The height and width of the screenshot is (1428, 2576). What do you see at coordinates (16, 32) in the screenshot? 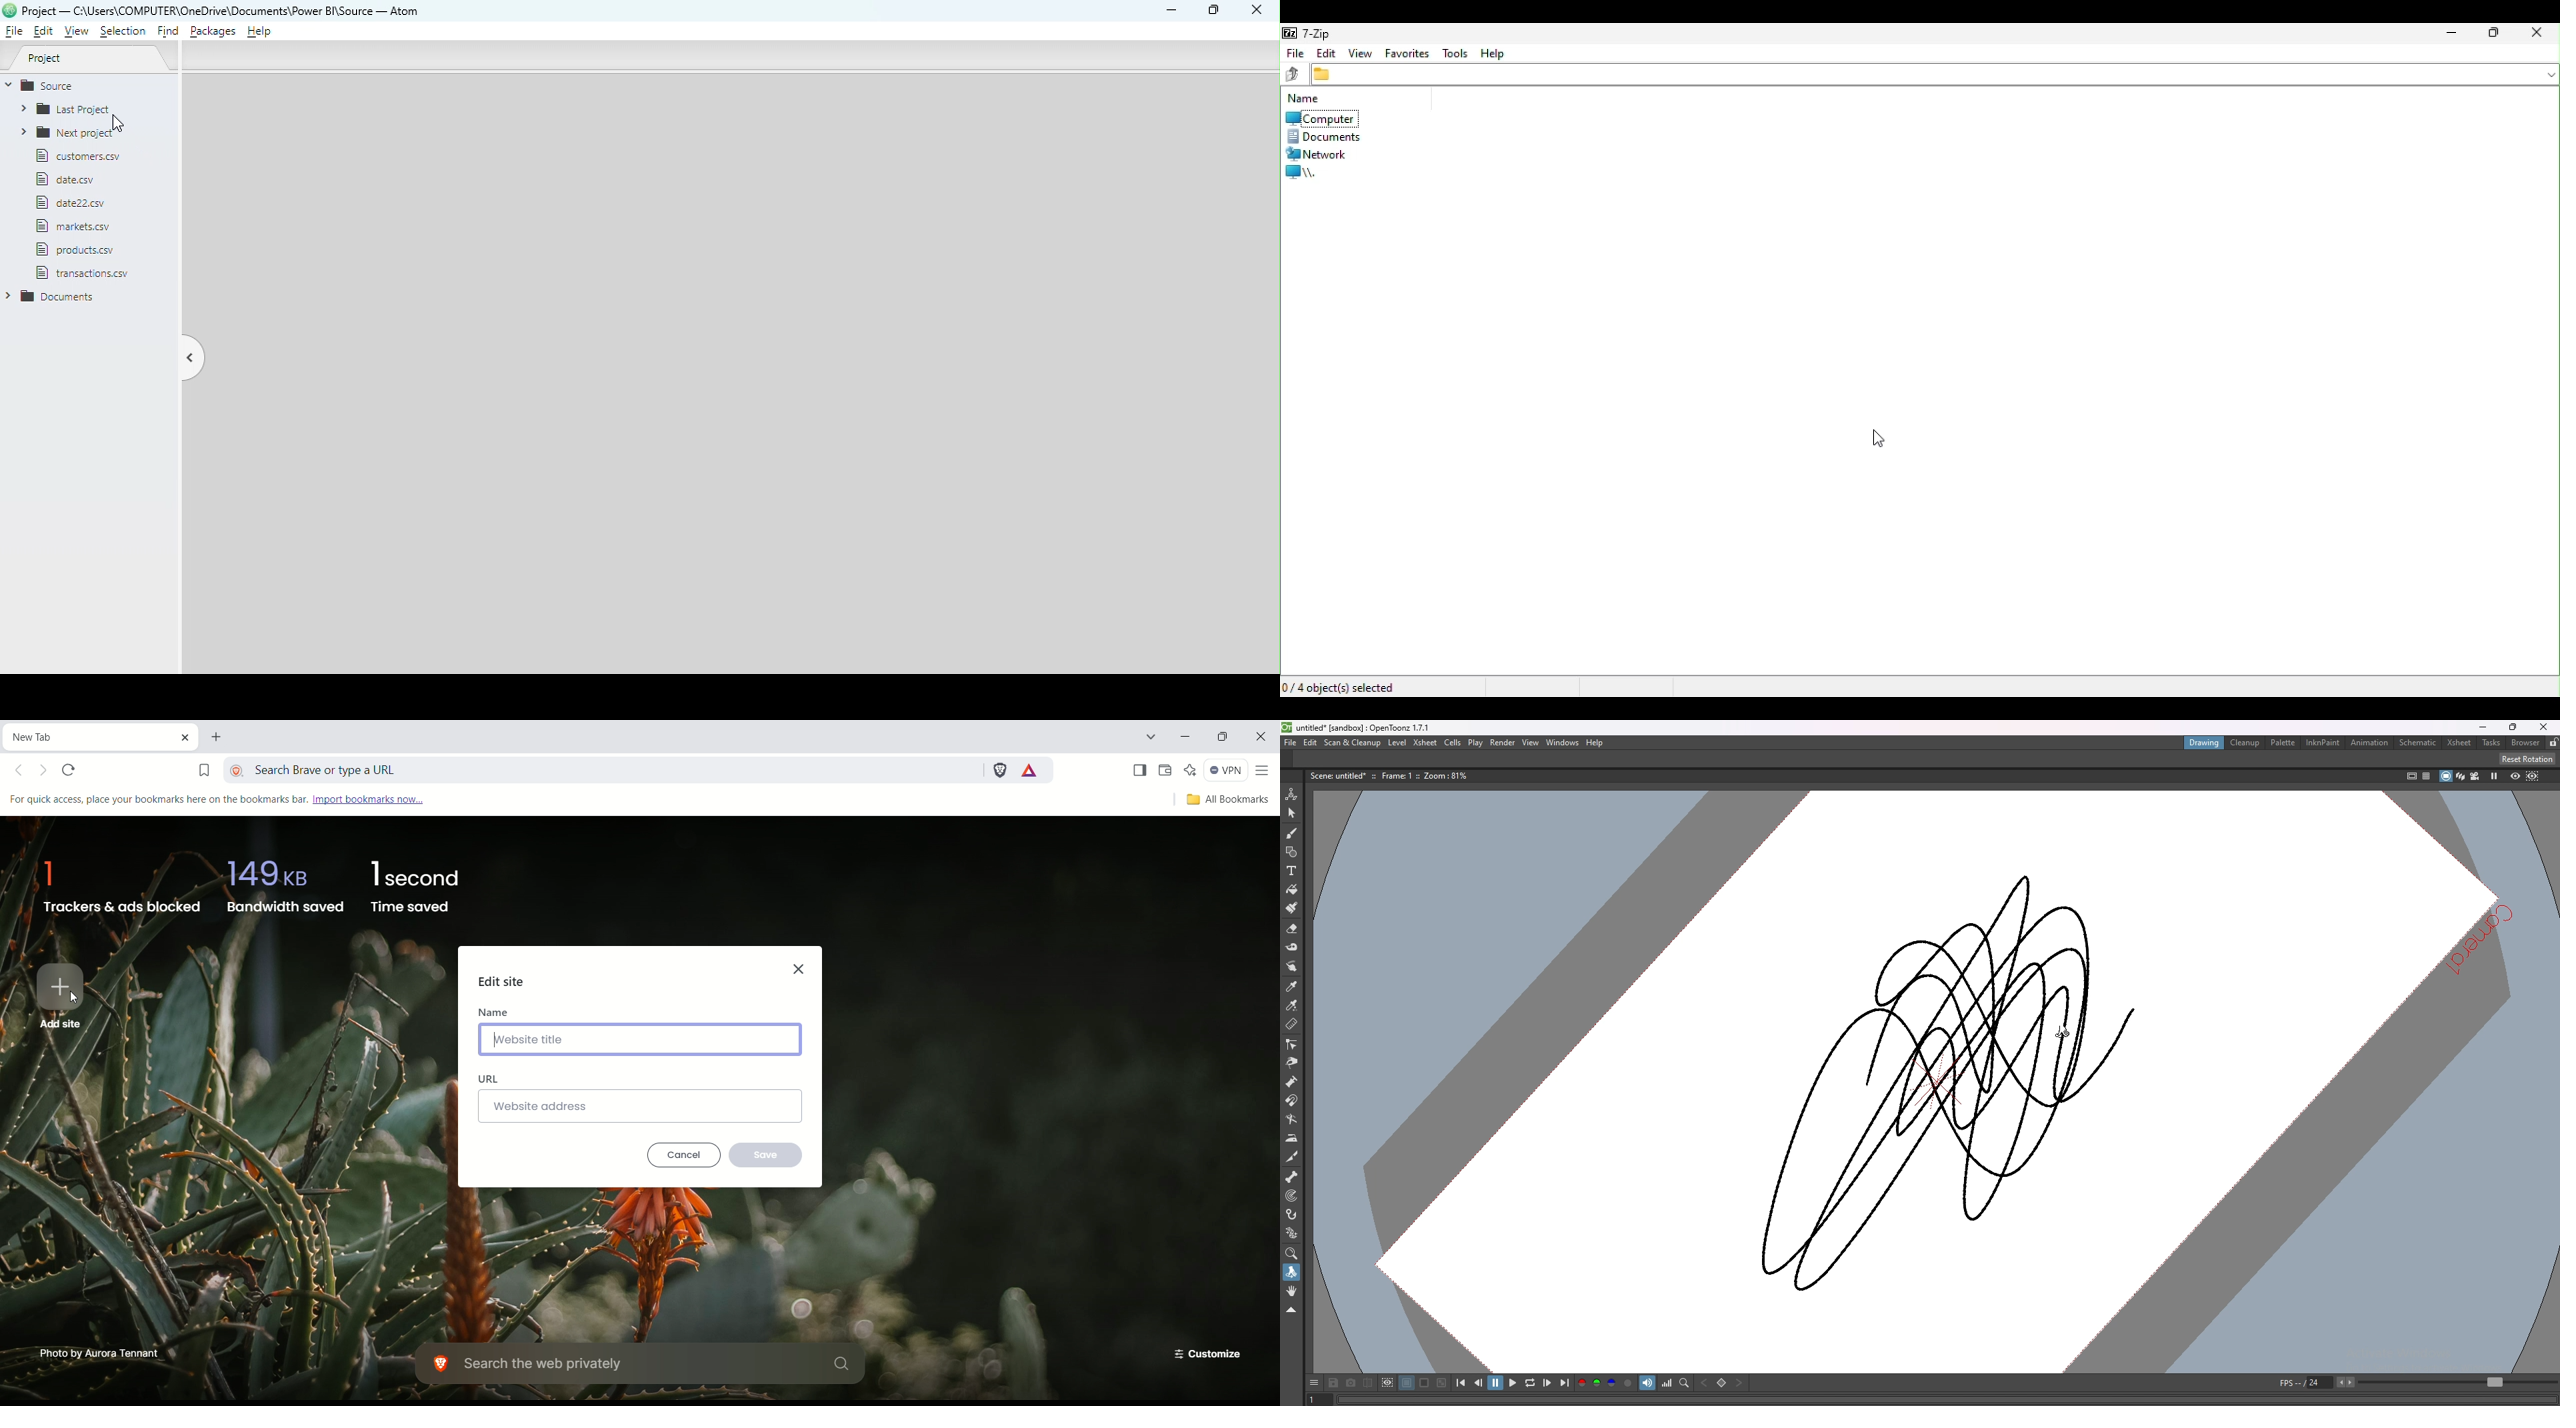
I see `File` at bounding box center [16, 32].